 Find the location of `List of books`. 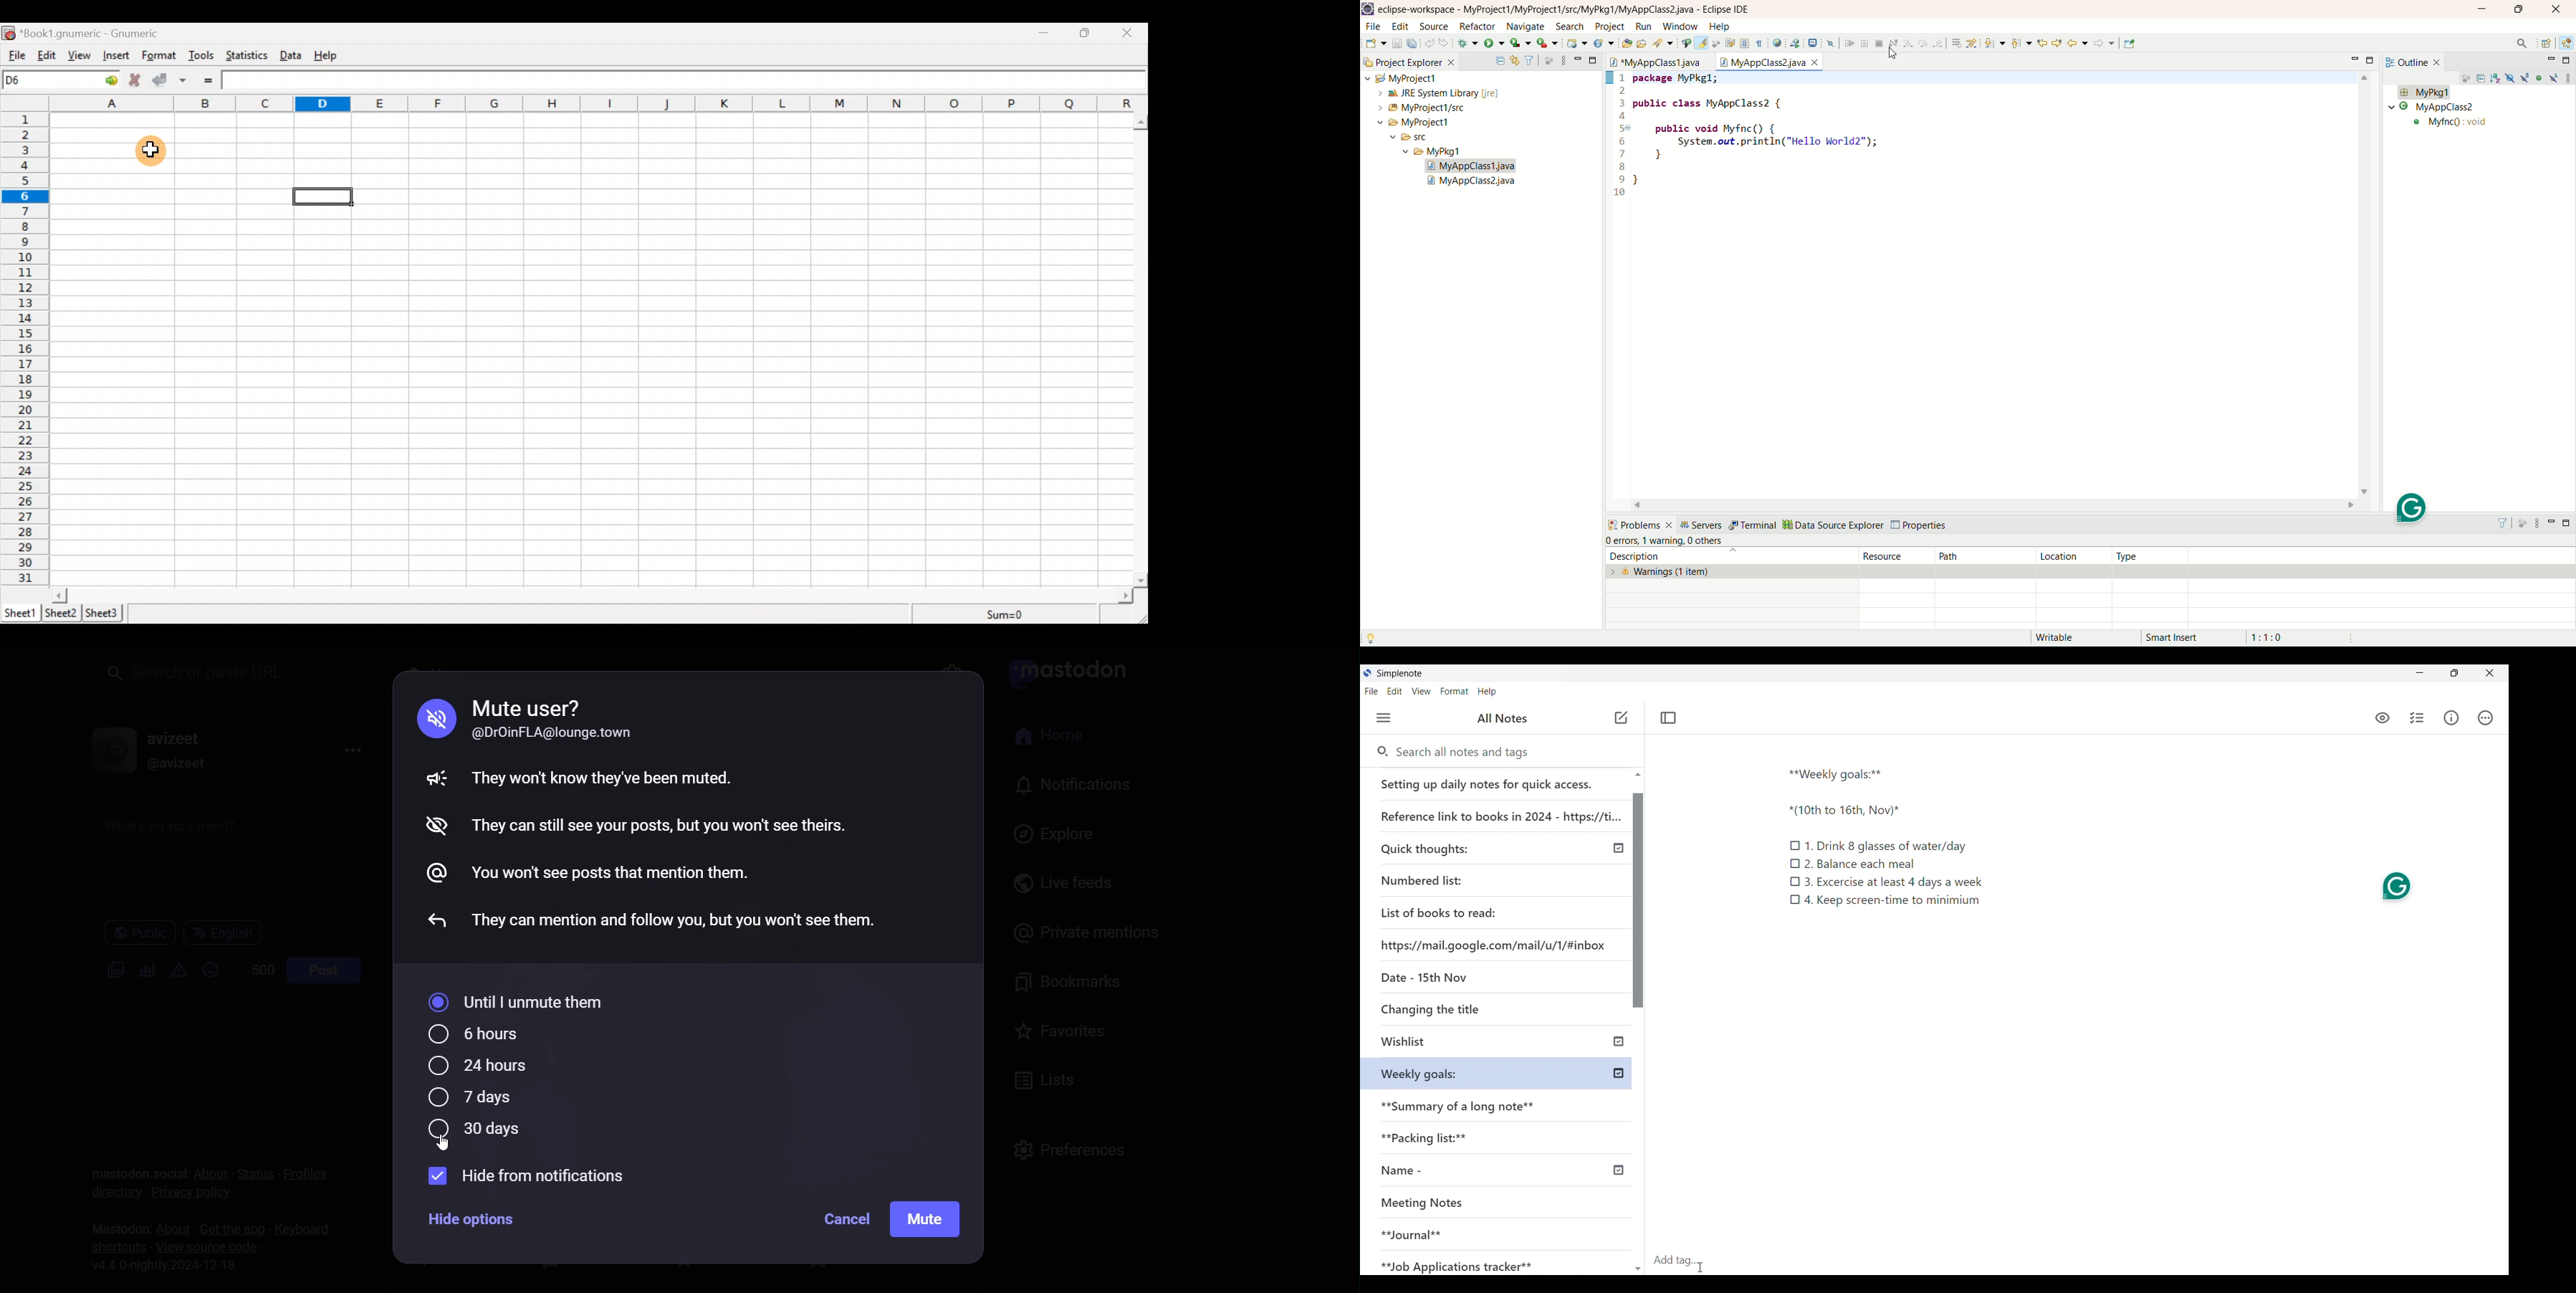

List of books is located at coordinates (1440, 911).